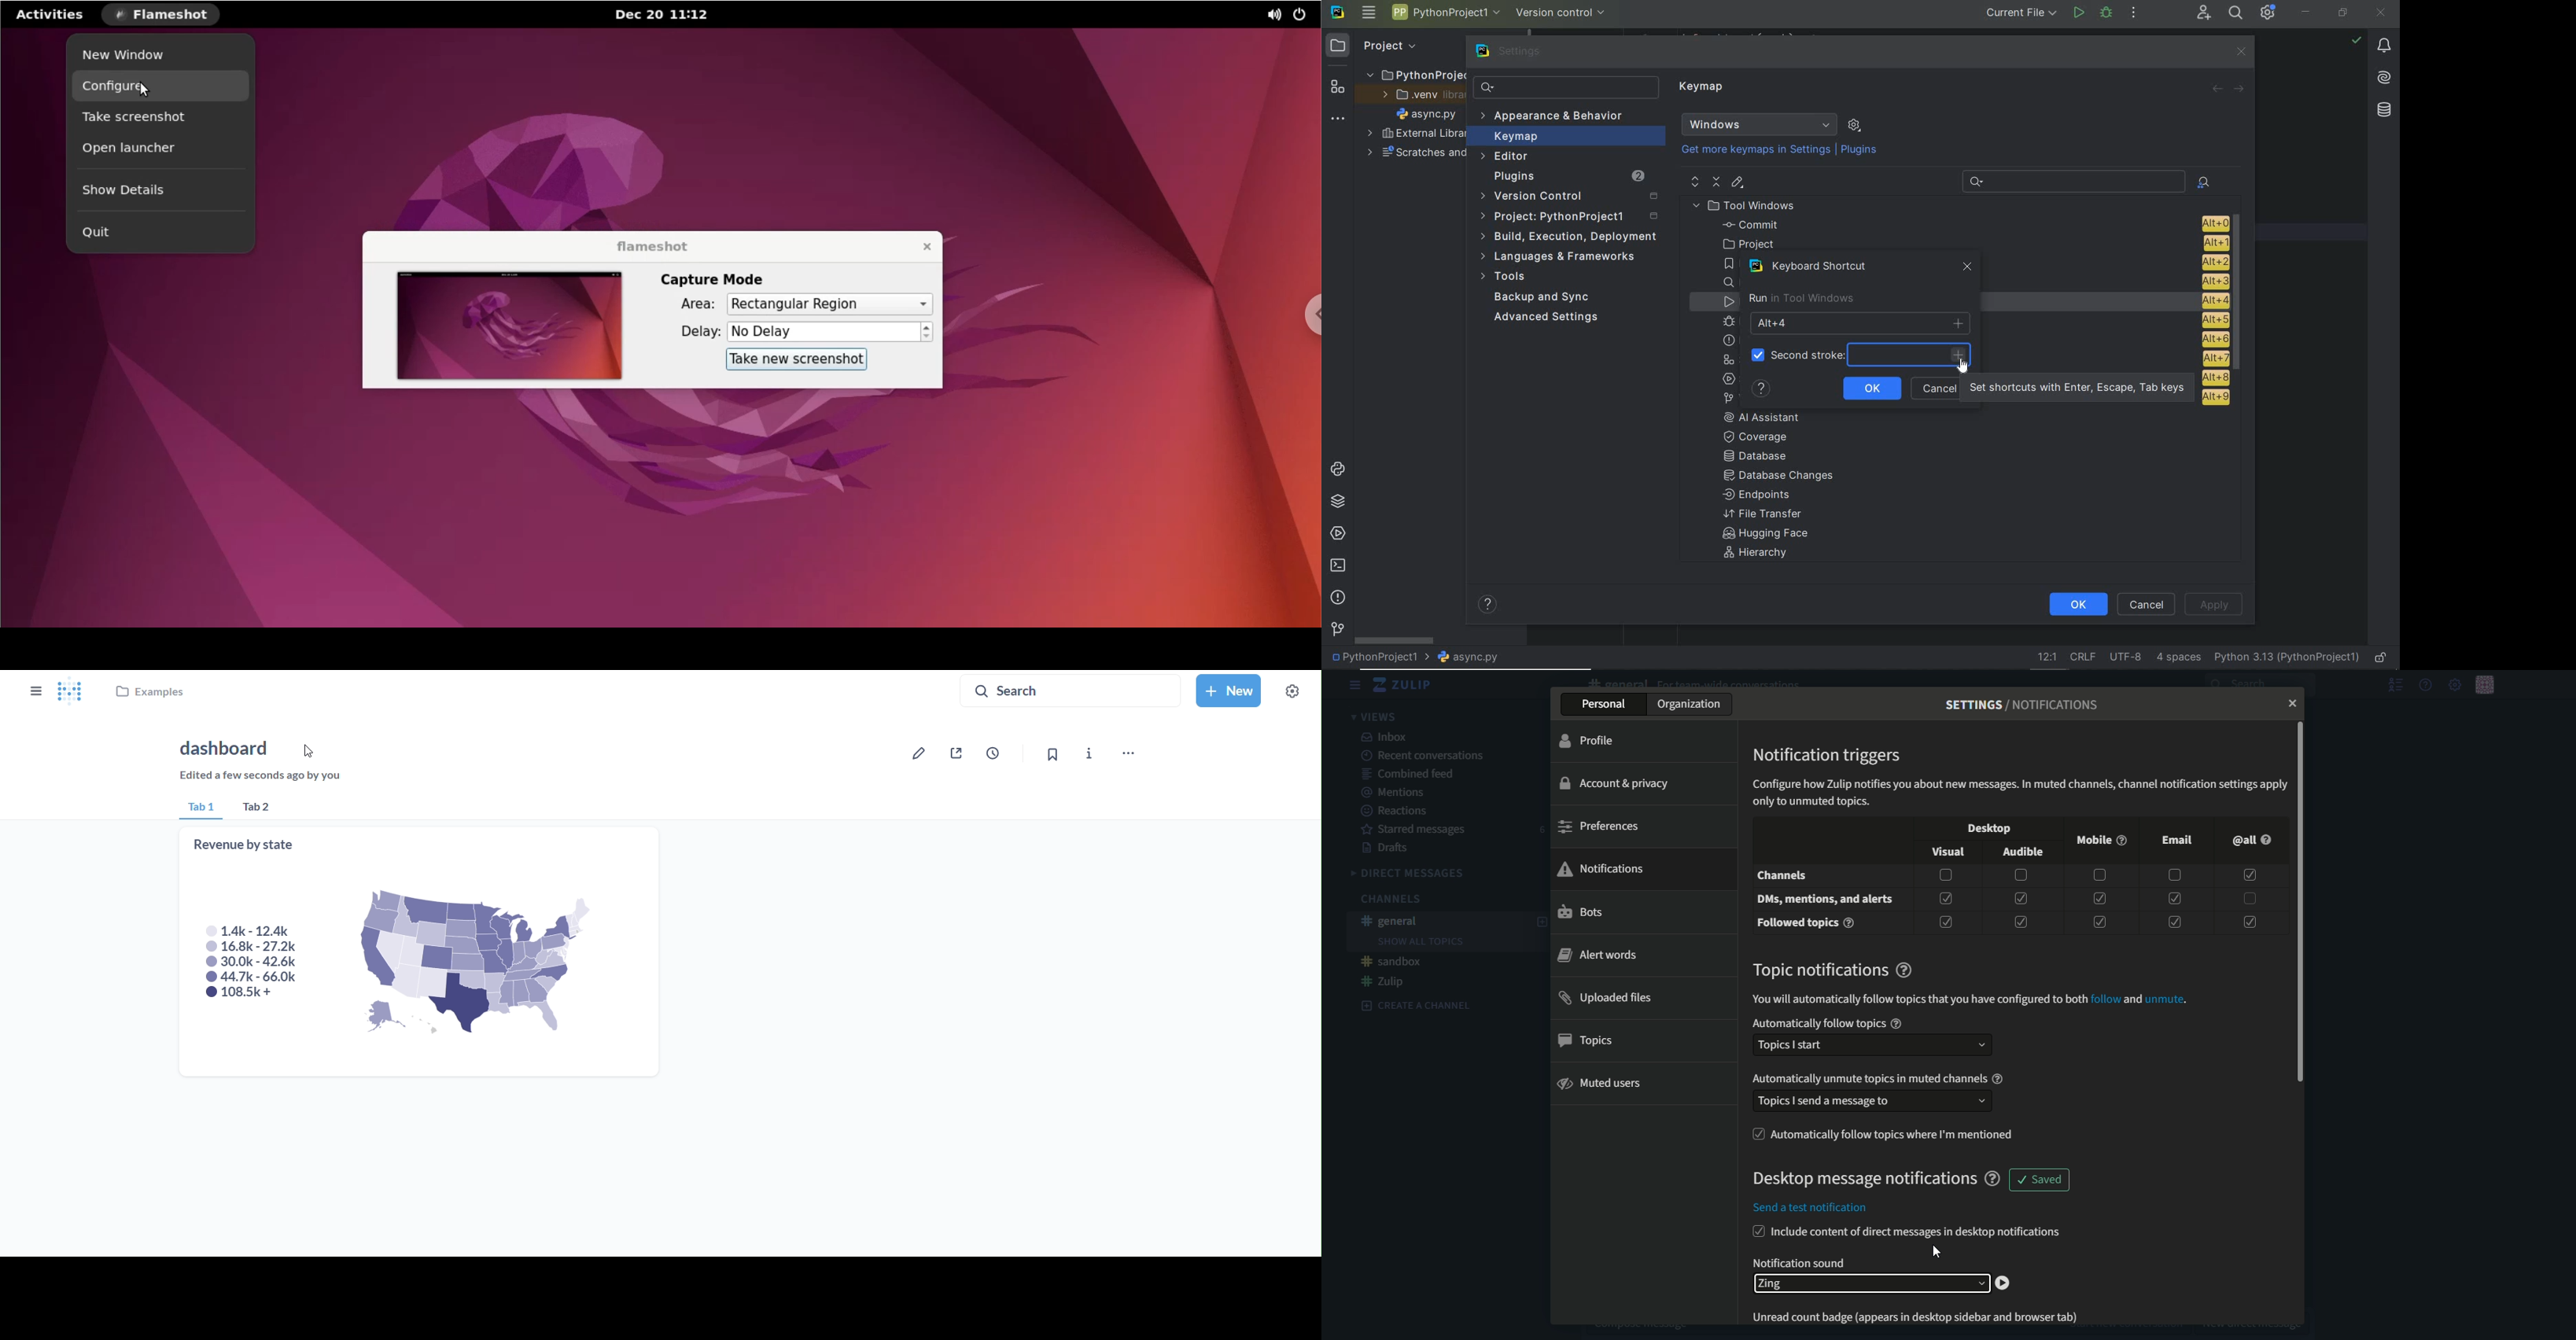  Describe the element at coordinates (2382, 12) in the screenshot. I see `close` at that location.